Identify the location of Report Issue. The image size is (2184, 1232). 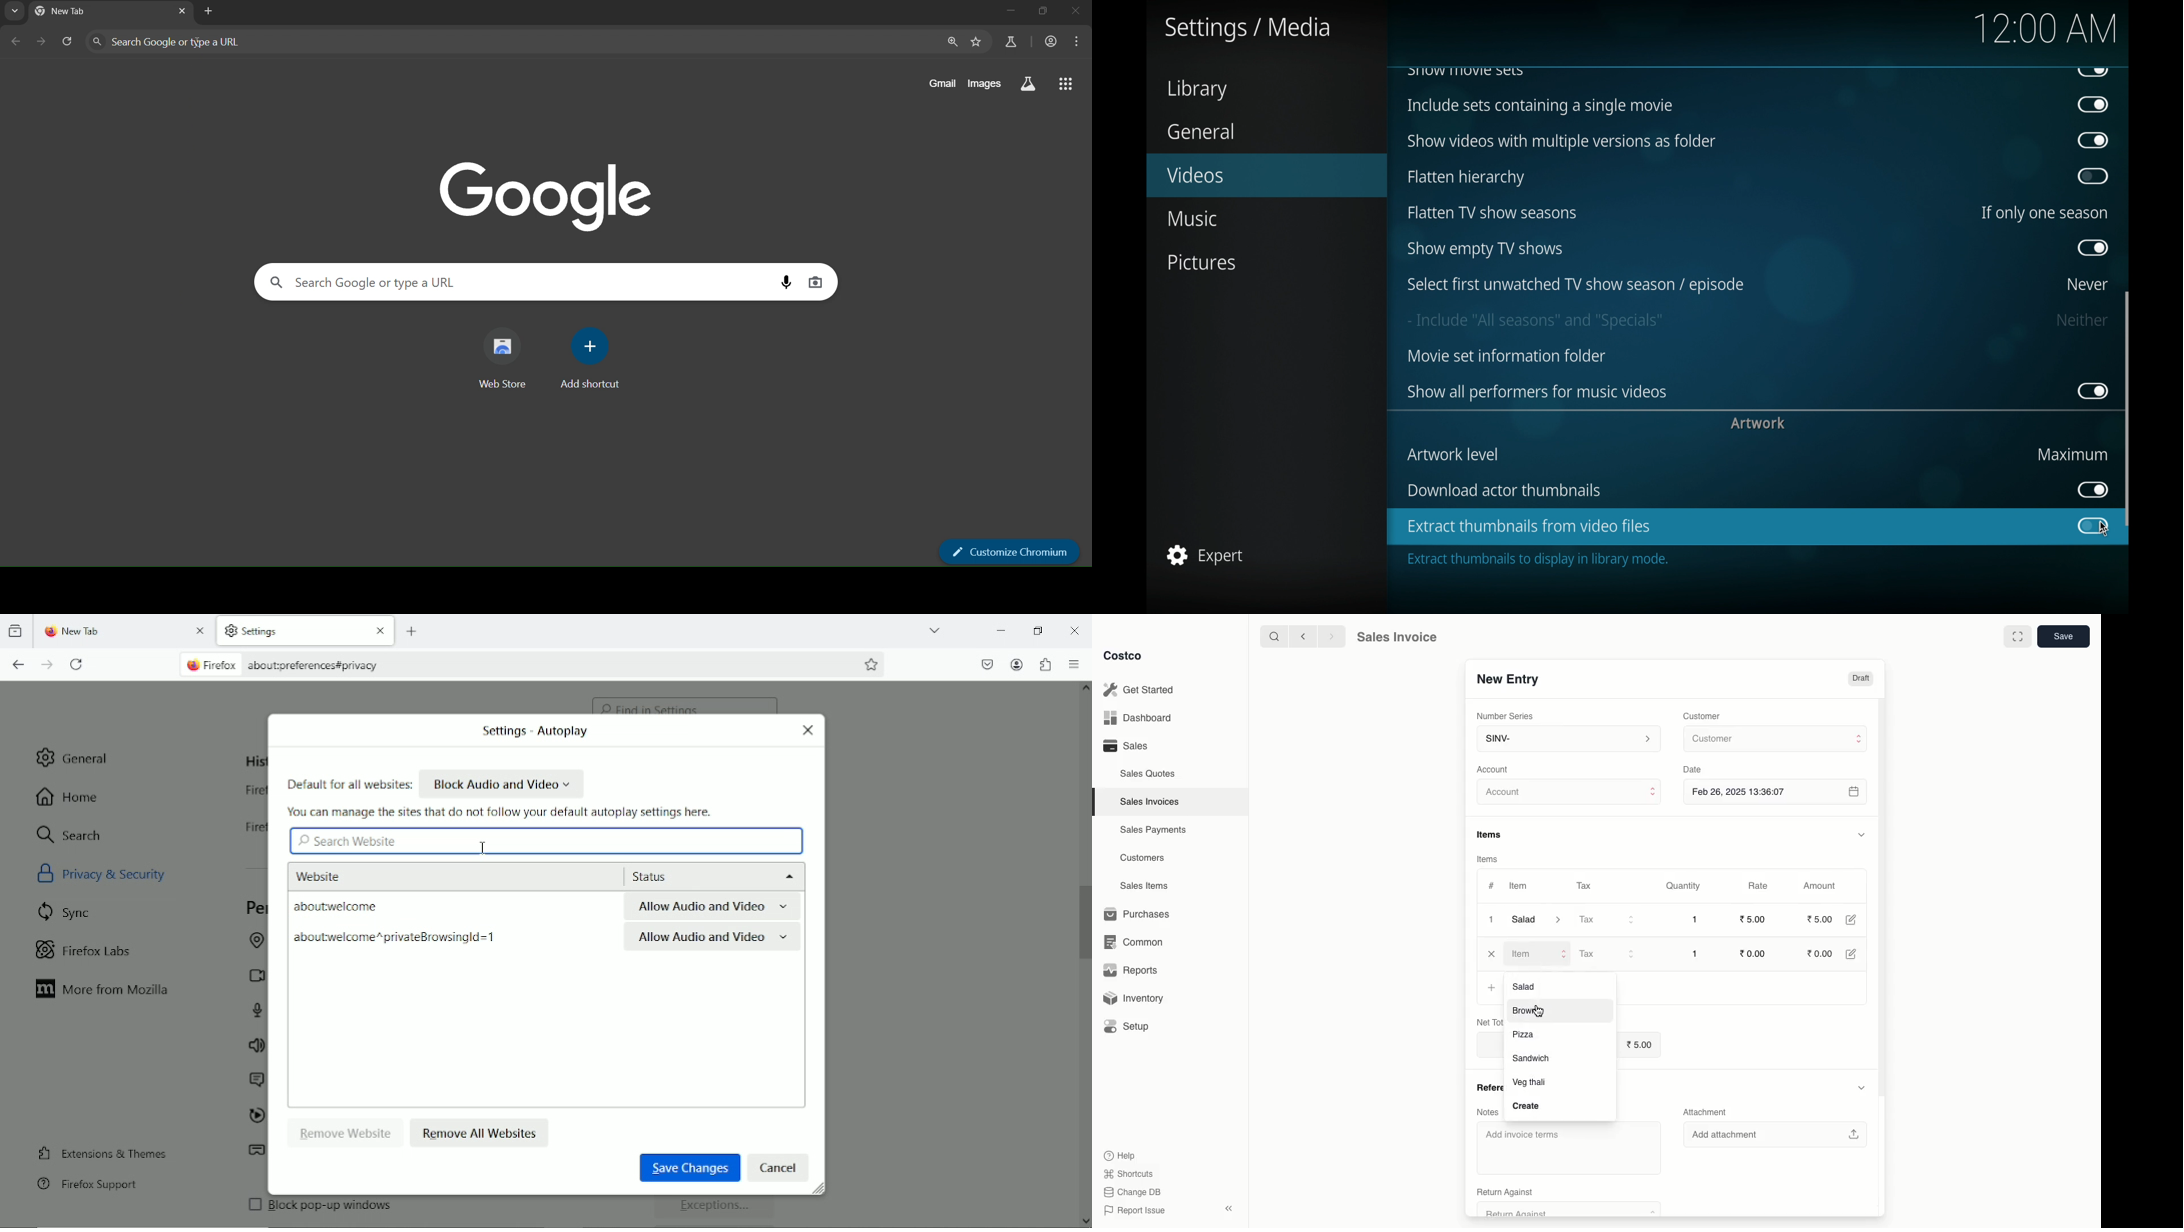
(1132, 1210).